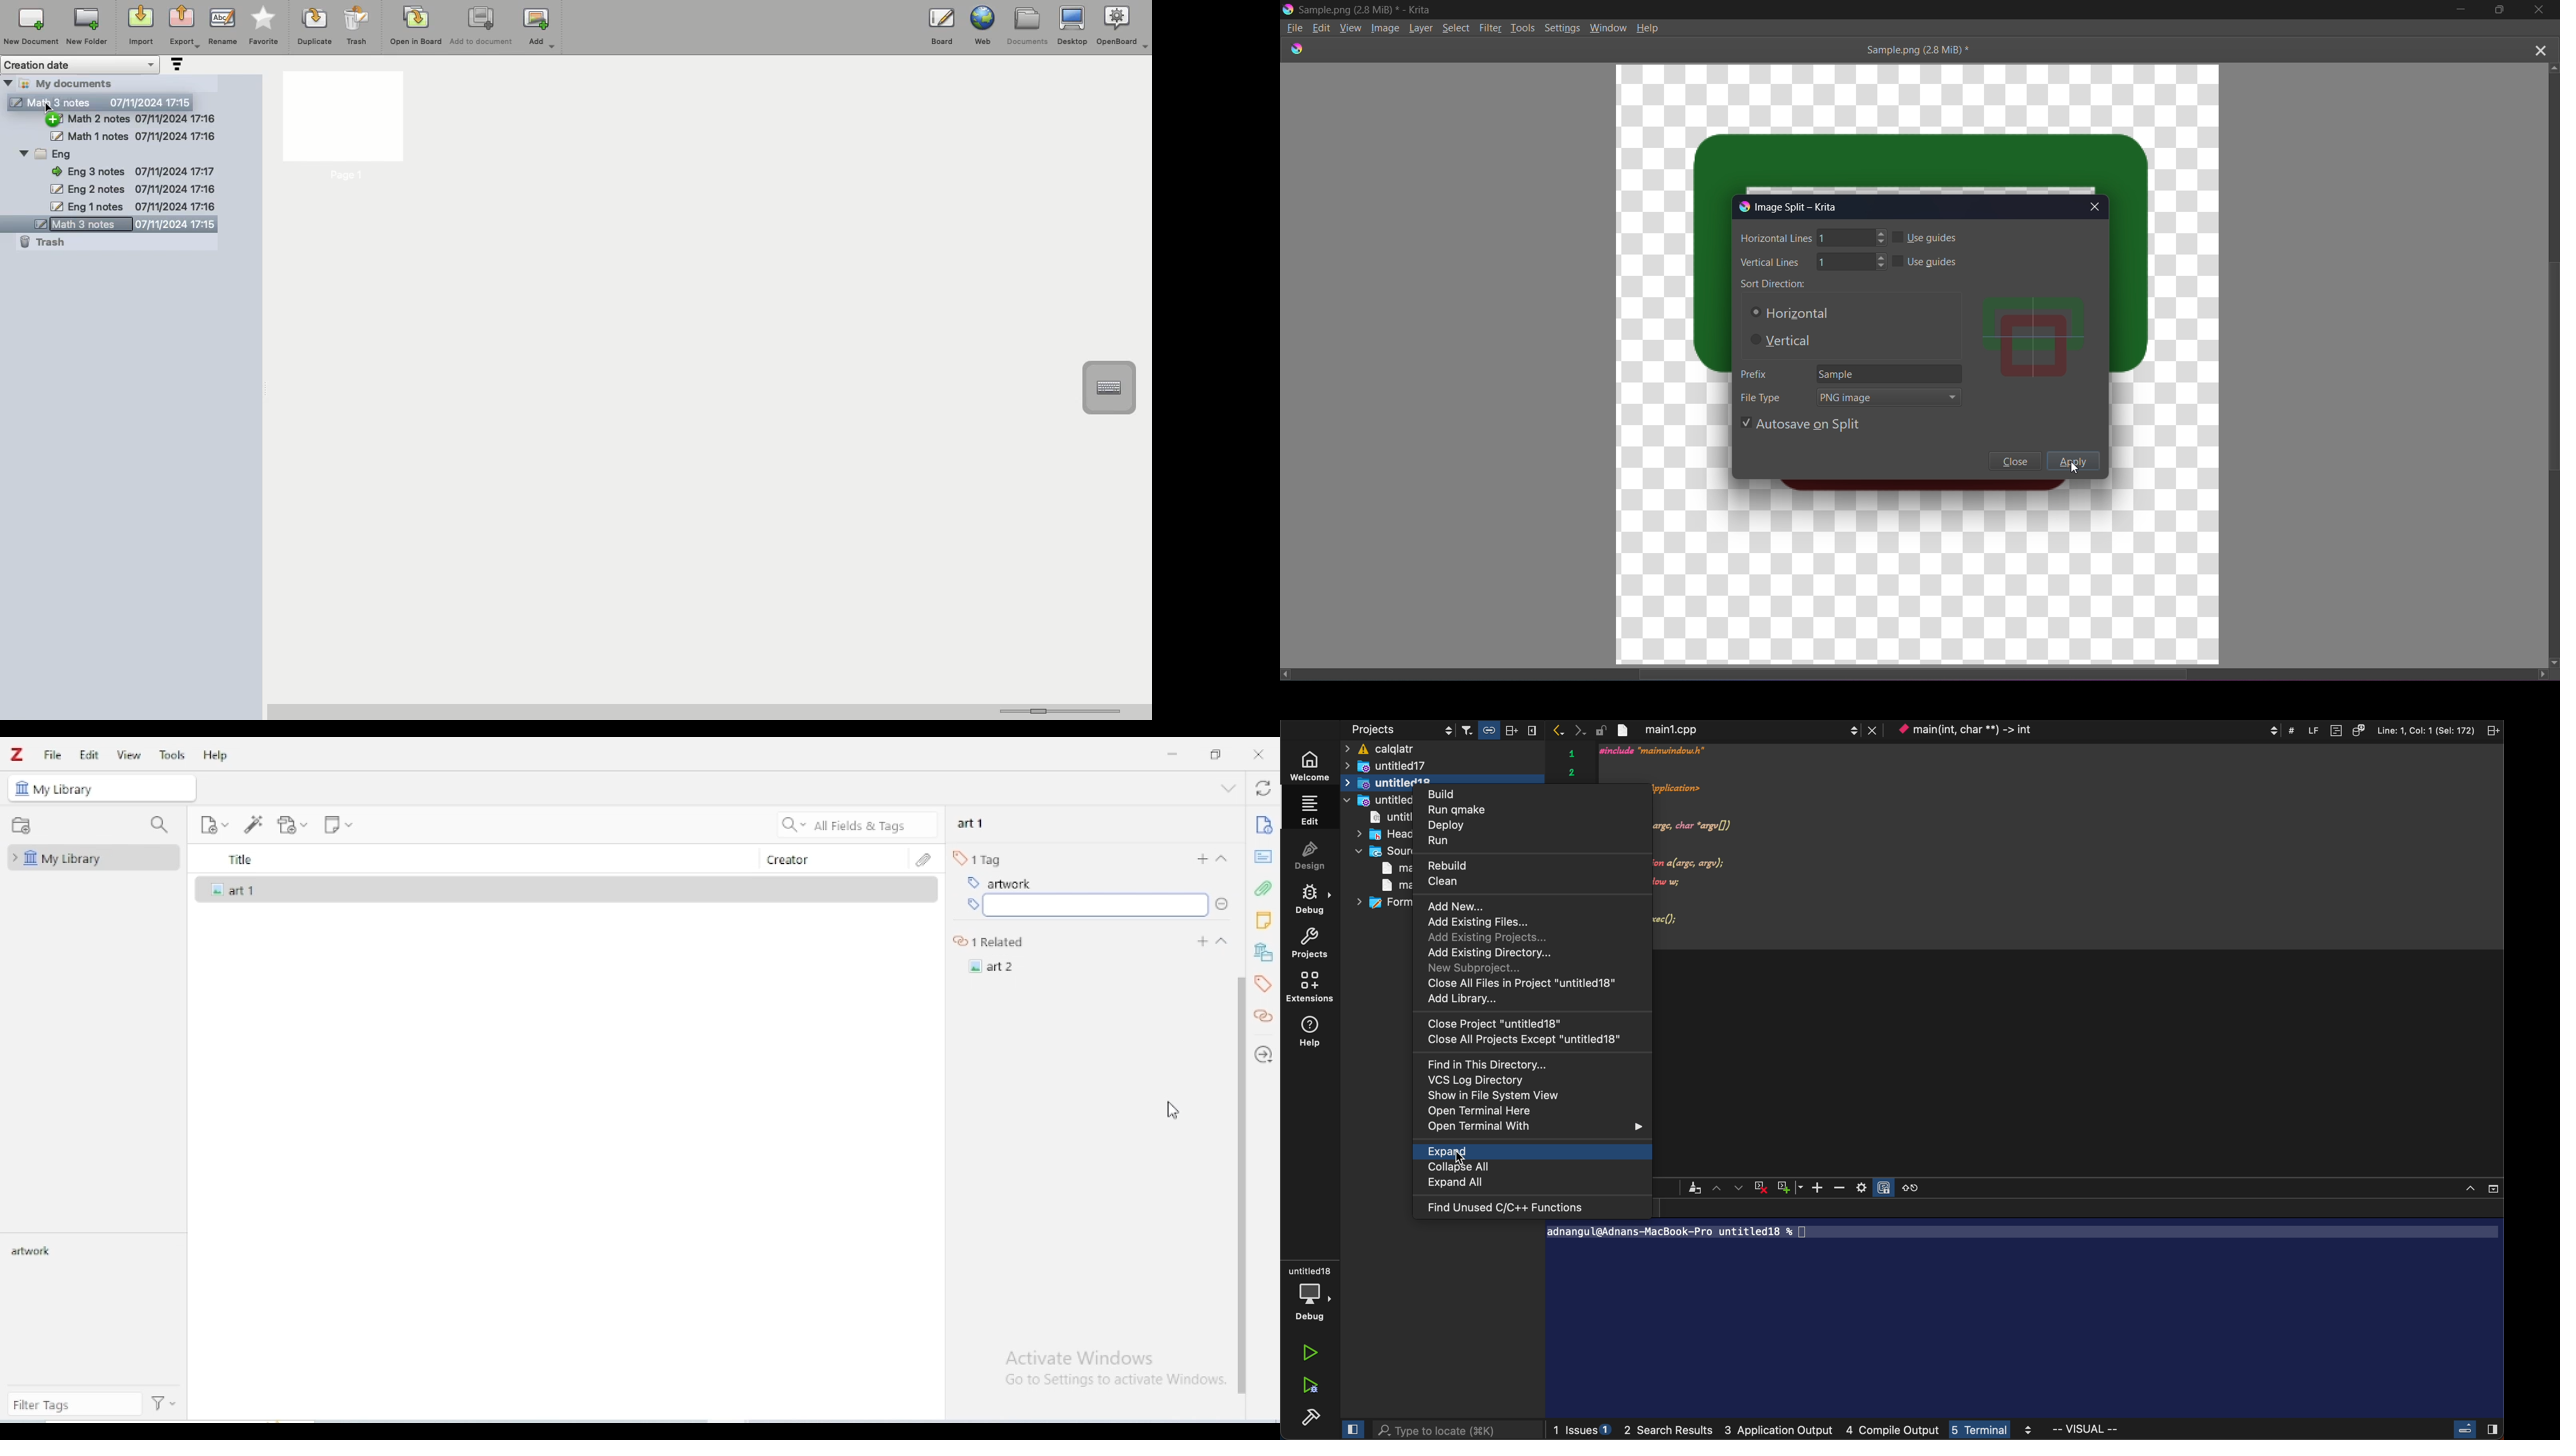 Image resolution: width=2576 pixels, height=1456 pixels. I want to click on untitled, so click(1437, 766).